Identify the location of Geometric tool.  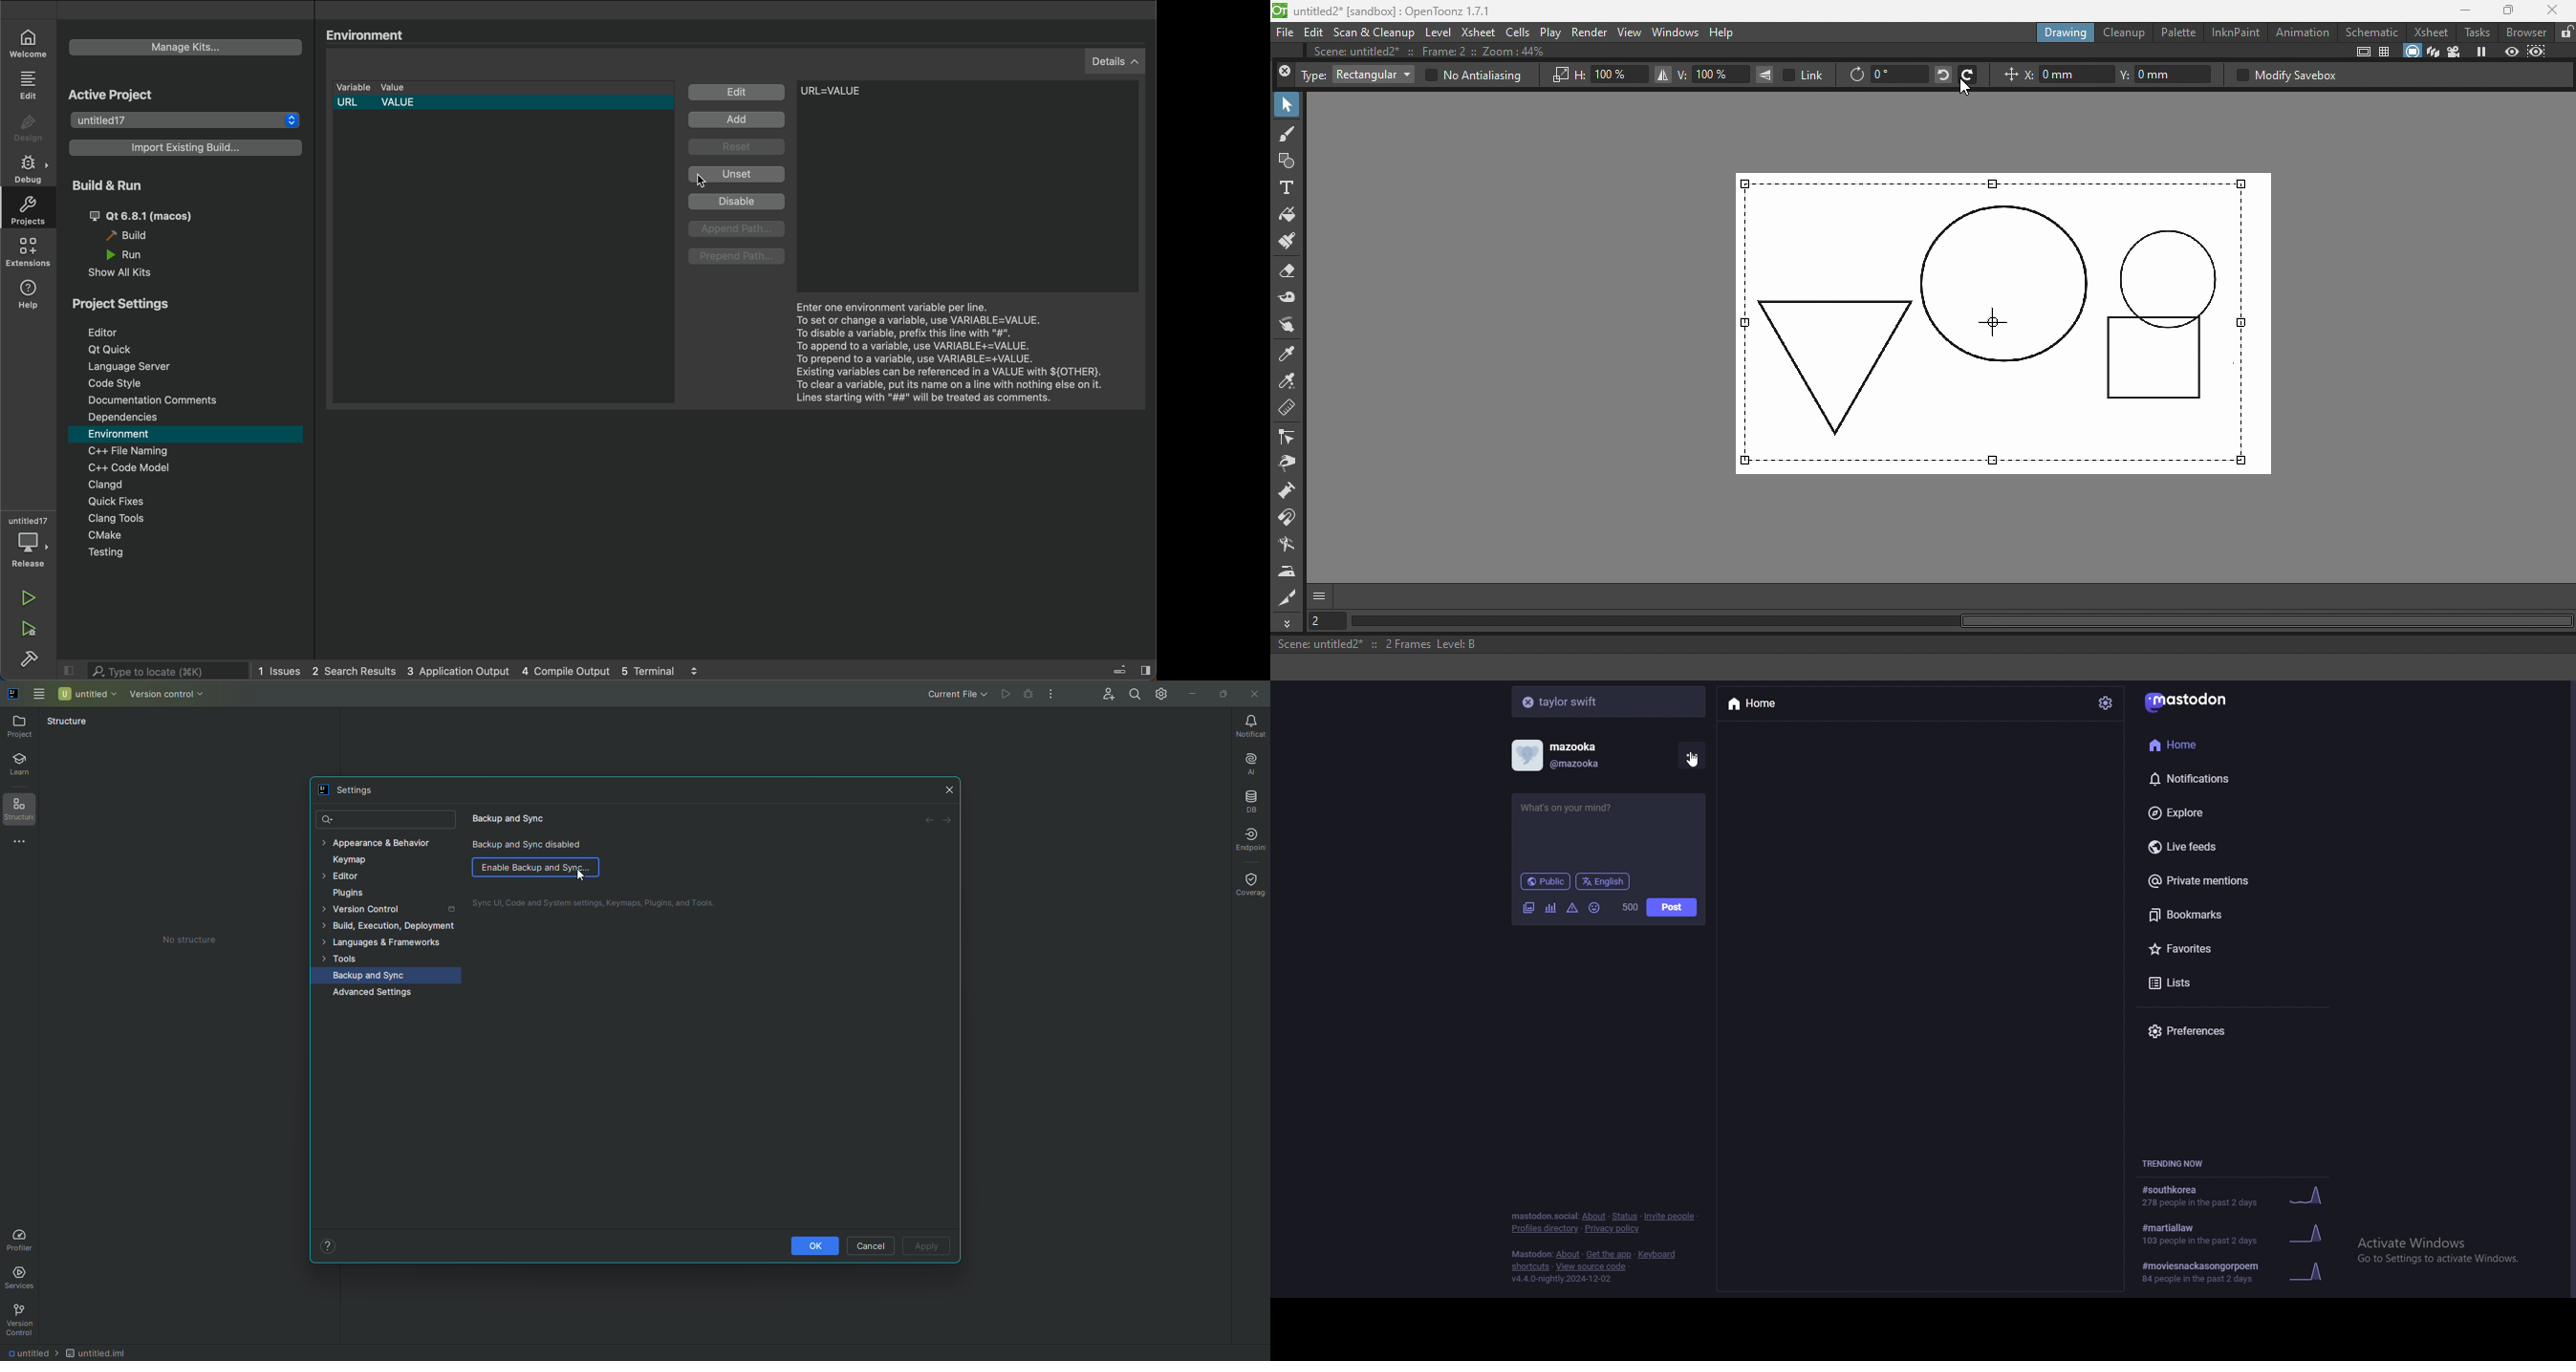
(1288, 161).